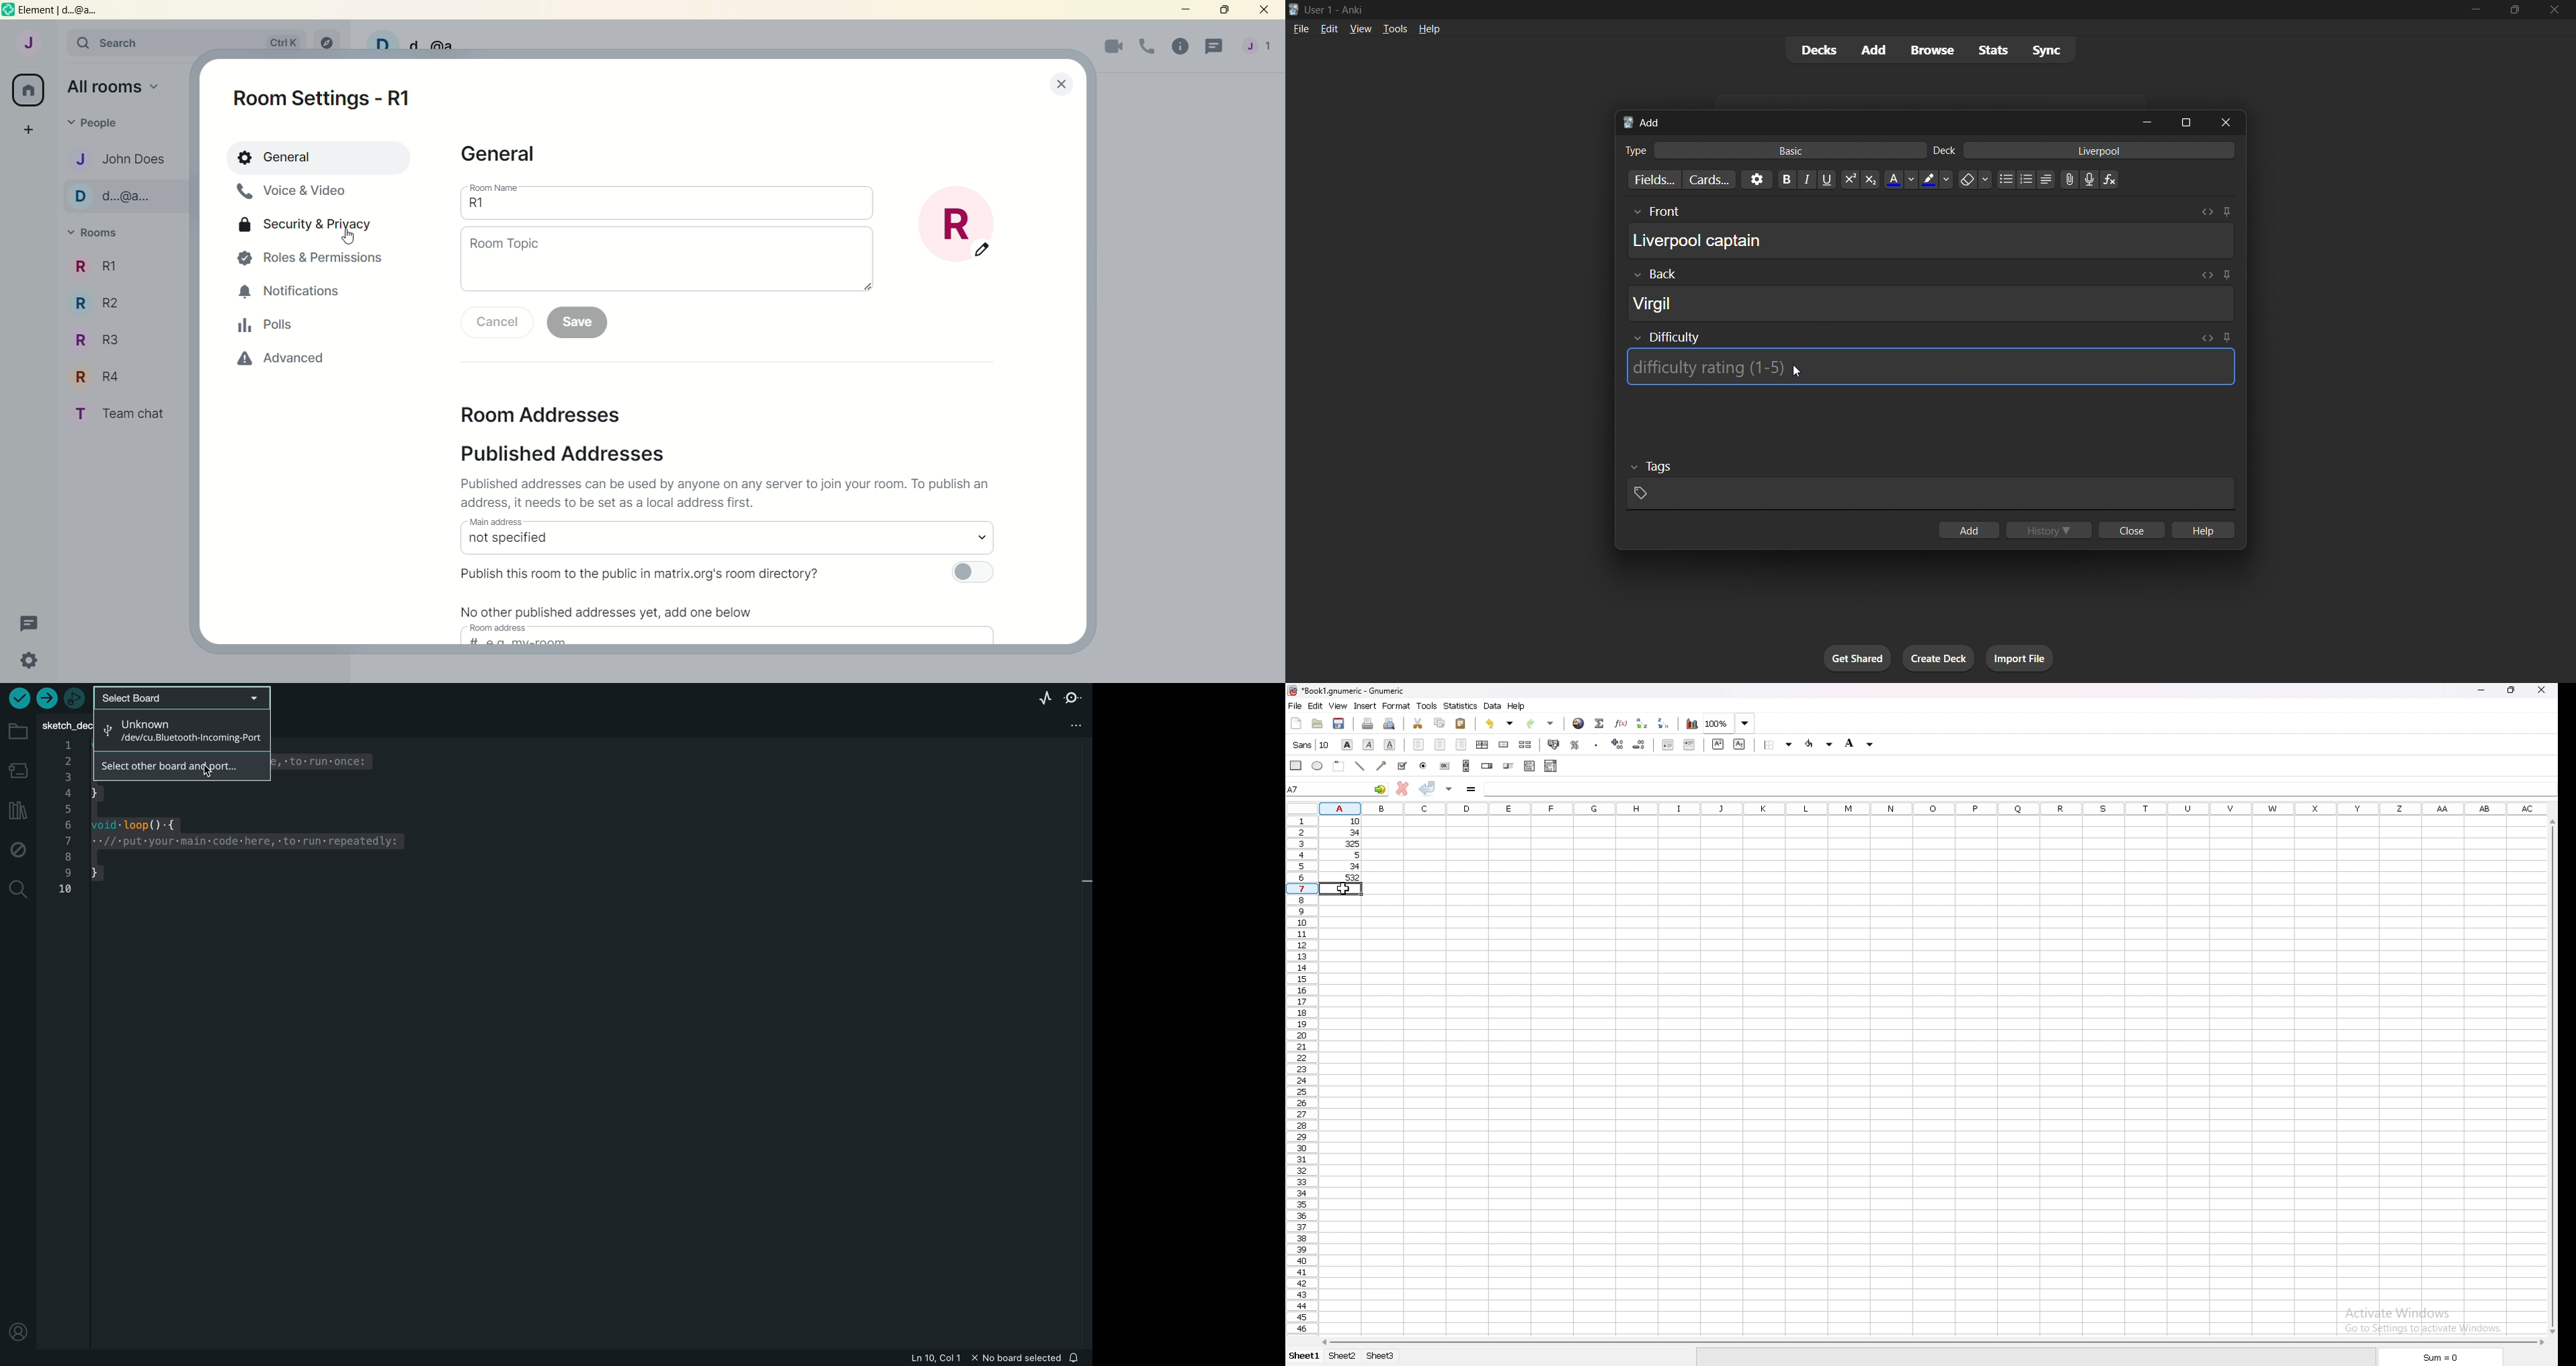 The height and width of the screenshot is (1372, 2576). What do you see at coordinates (1369, 744) in the screenshot?
I see `italic` at bounding box center [1369, 744].